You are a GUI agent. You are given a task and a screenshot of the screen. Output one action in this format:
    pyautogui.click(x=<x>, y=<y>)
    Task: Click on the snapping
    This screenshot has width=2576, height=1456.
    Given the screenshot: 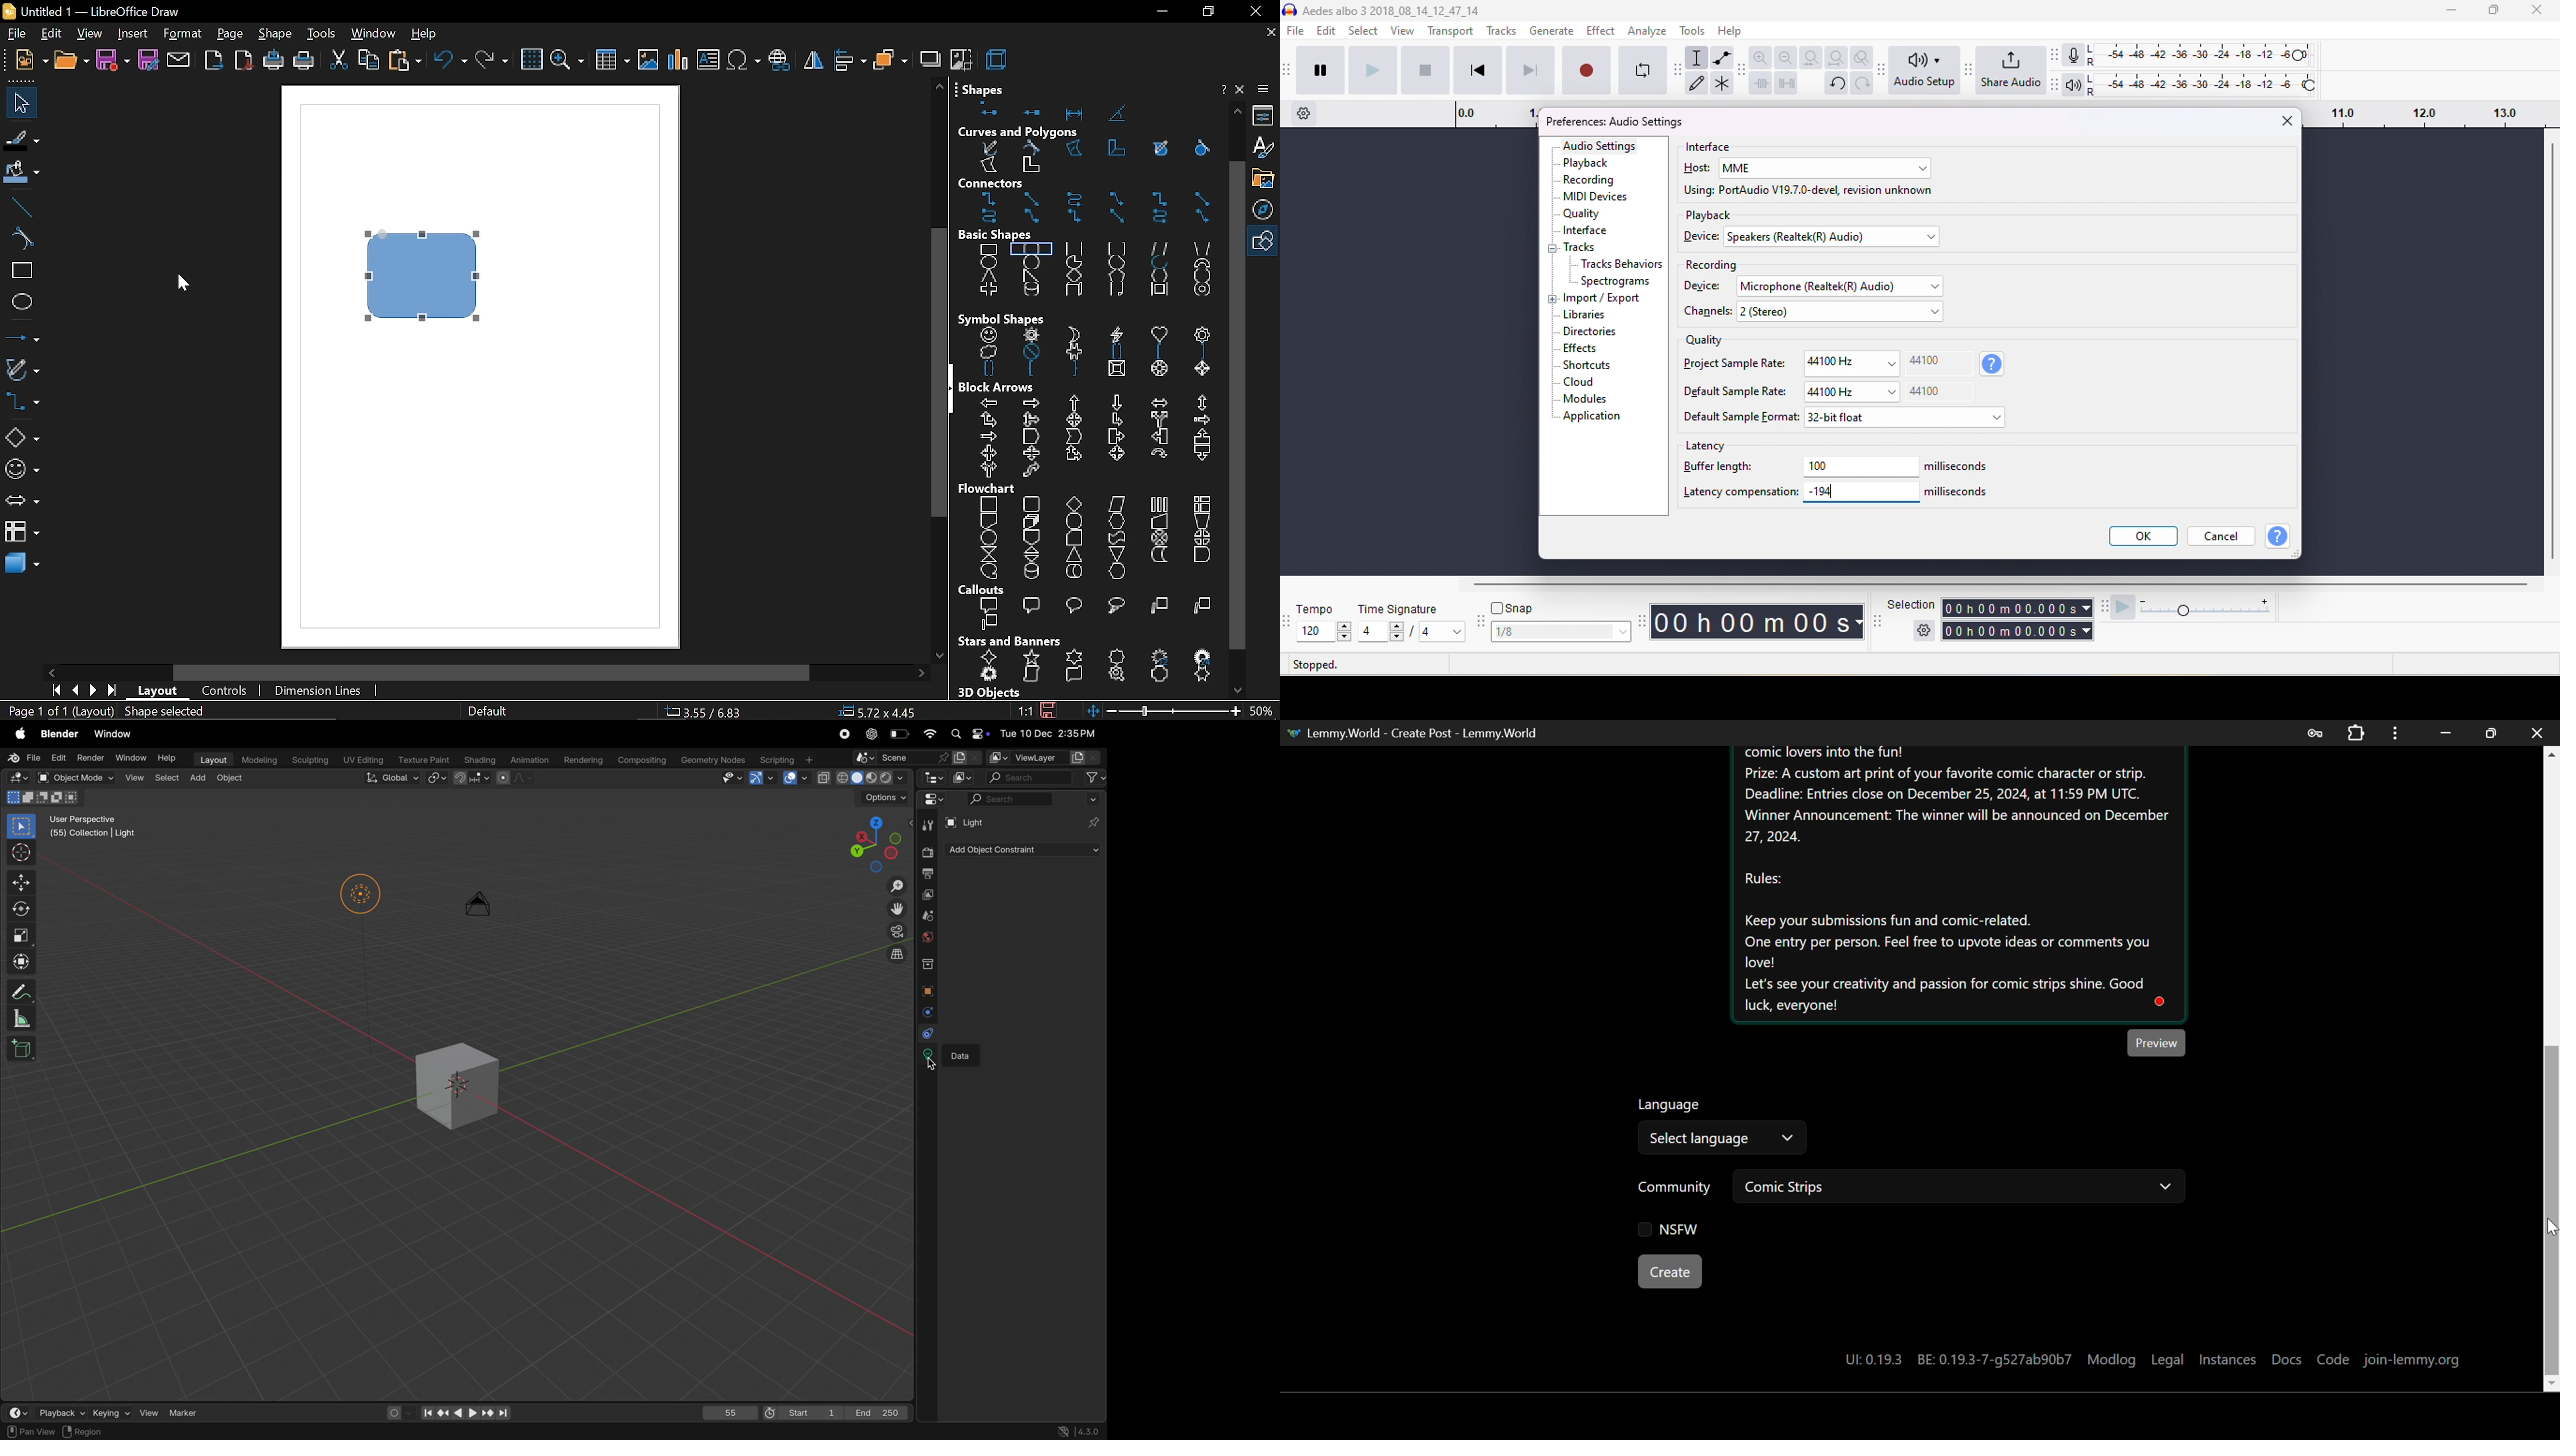 What is the action you would take?
    pyautogui.click(x=472, y=778)
    